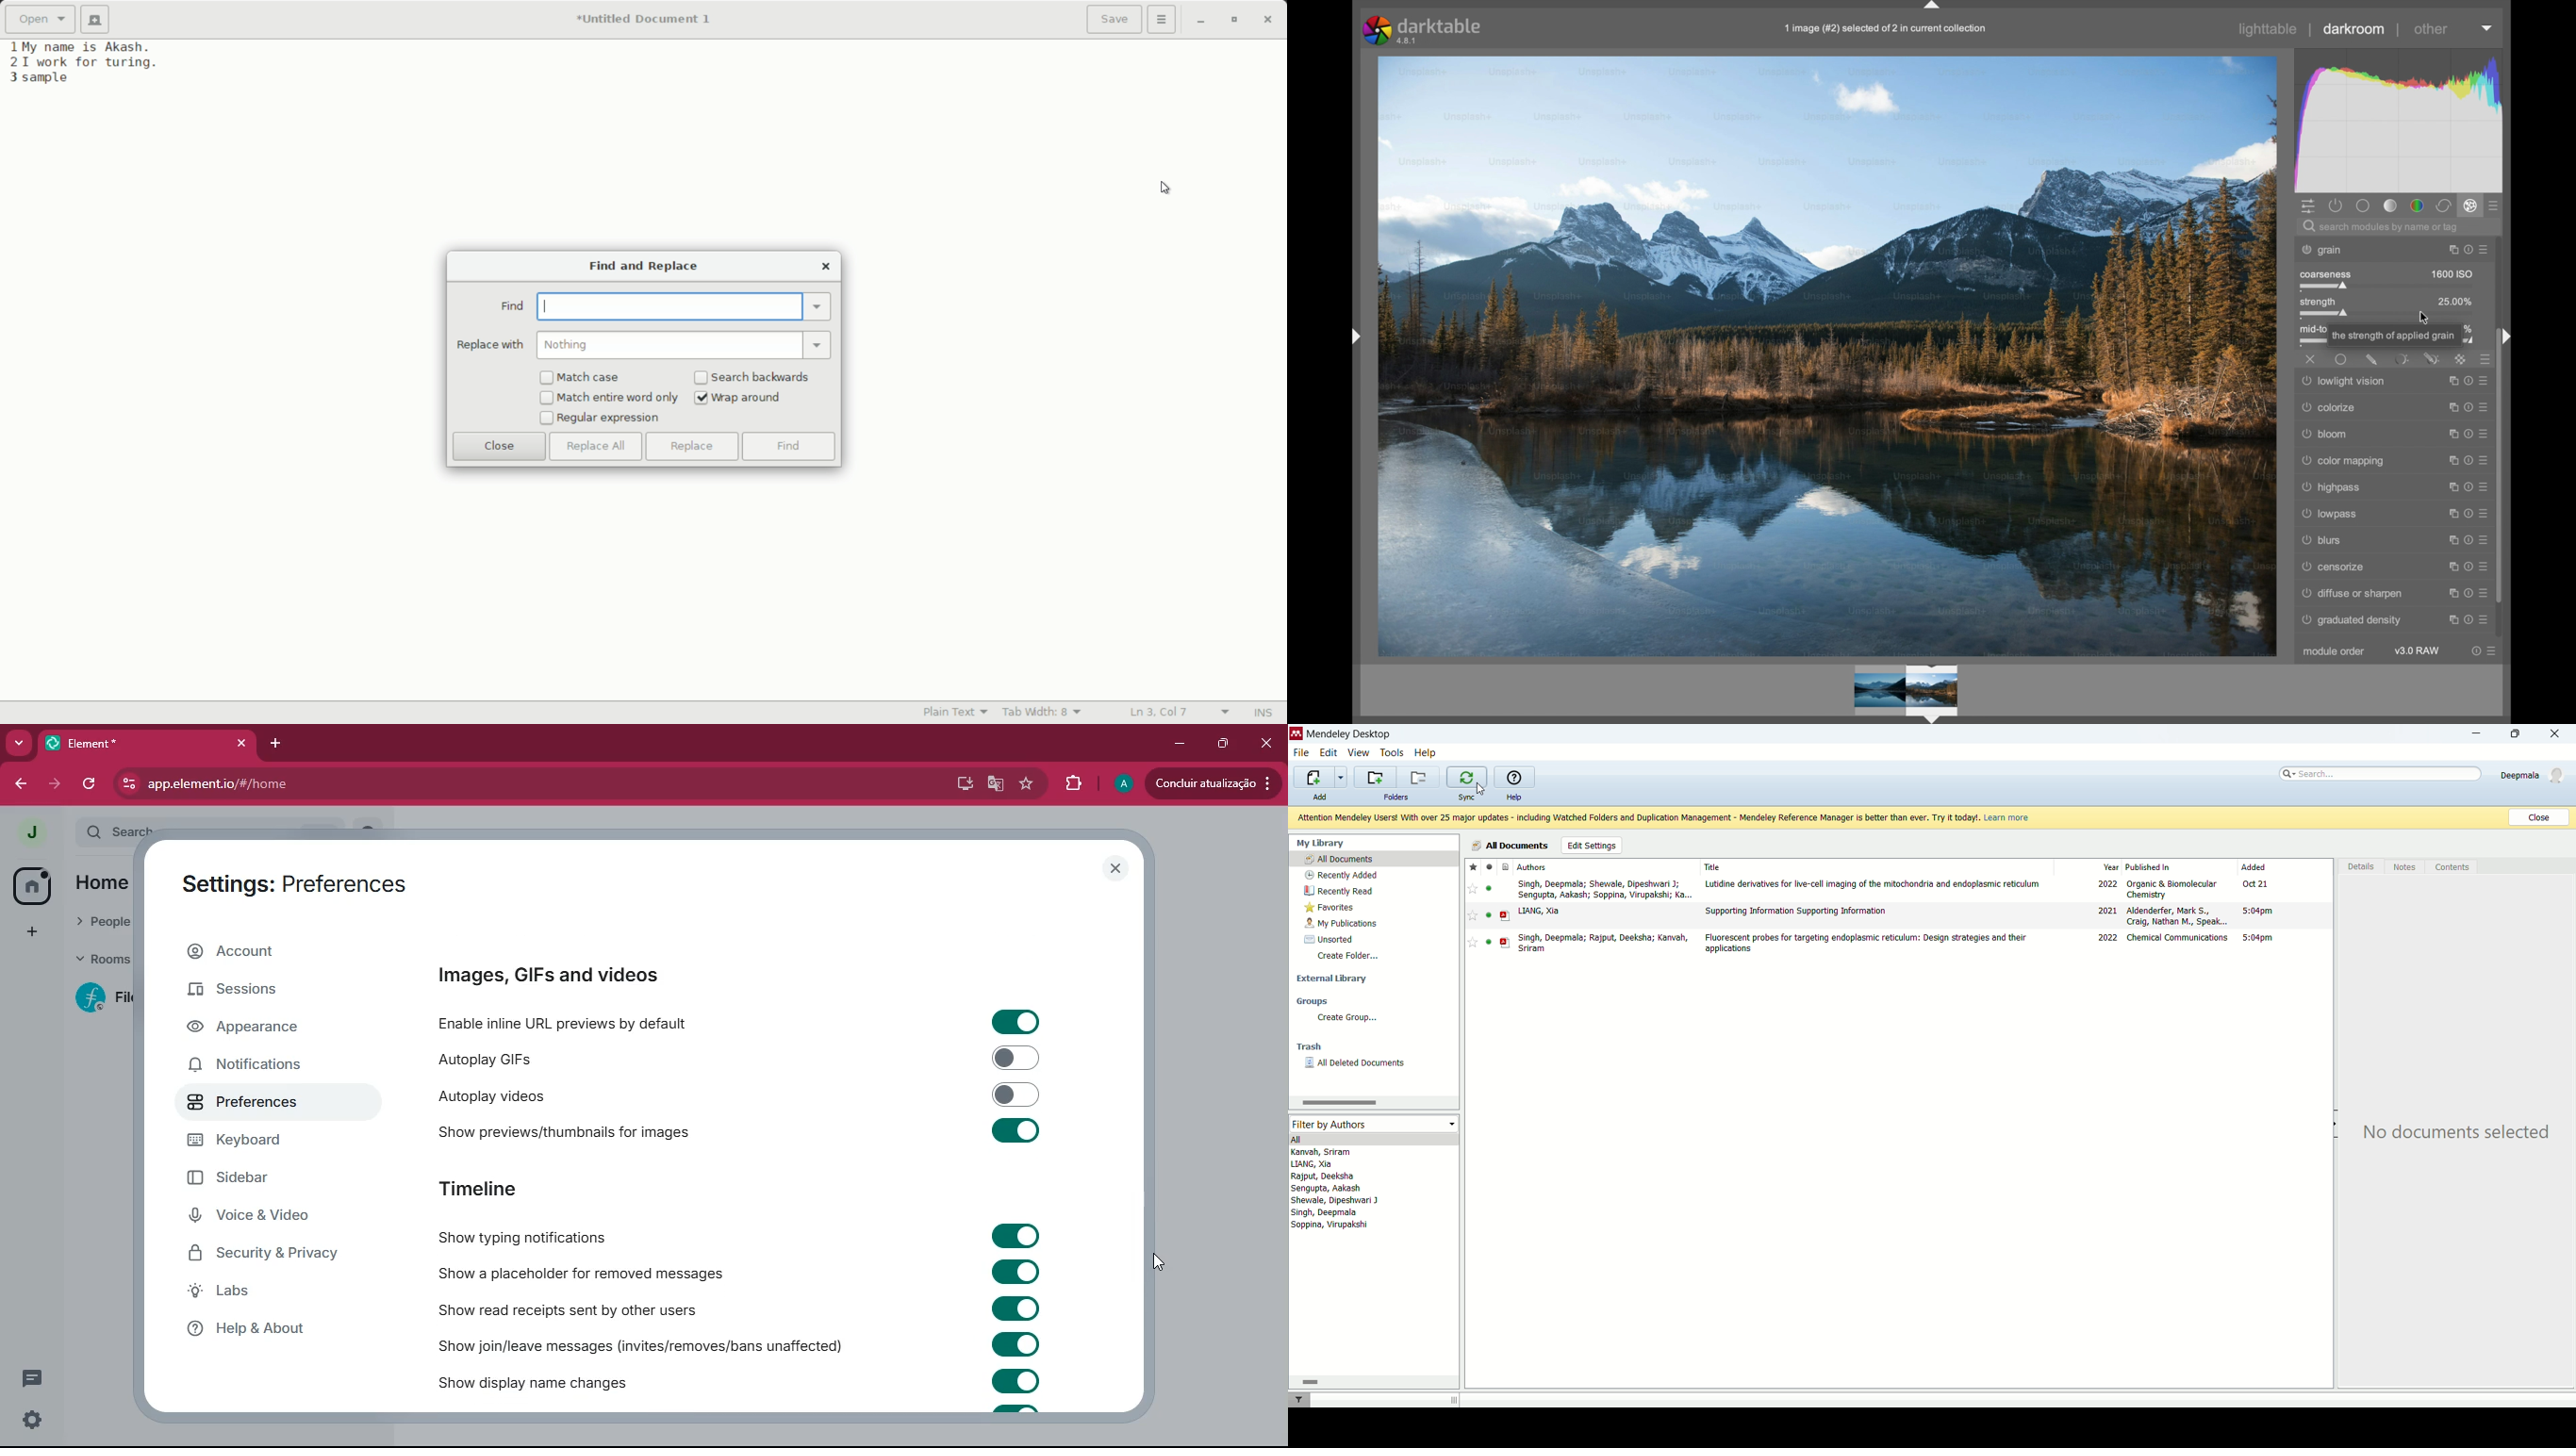 The image size is (2576, 1456). I want to click on 2021, so click(2108, 915).